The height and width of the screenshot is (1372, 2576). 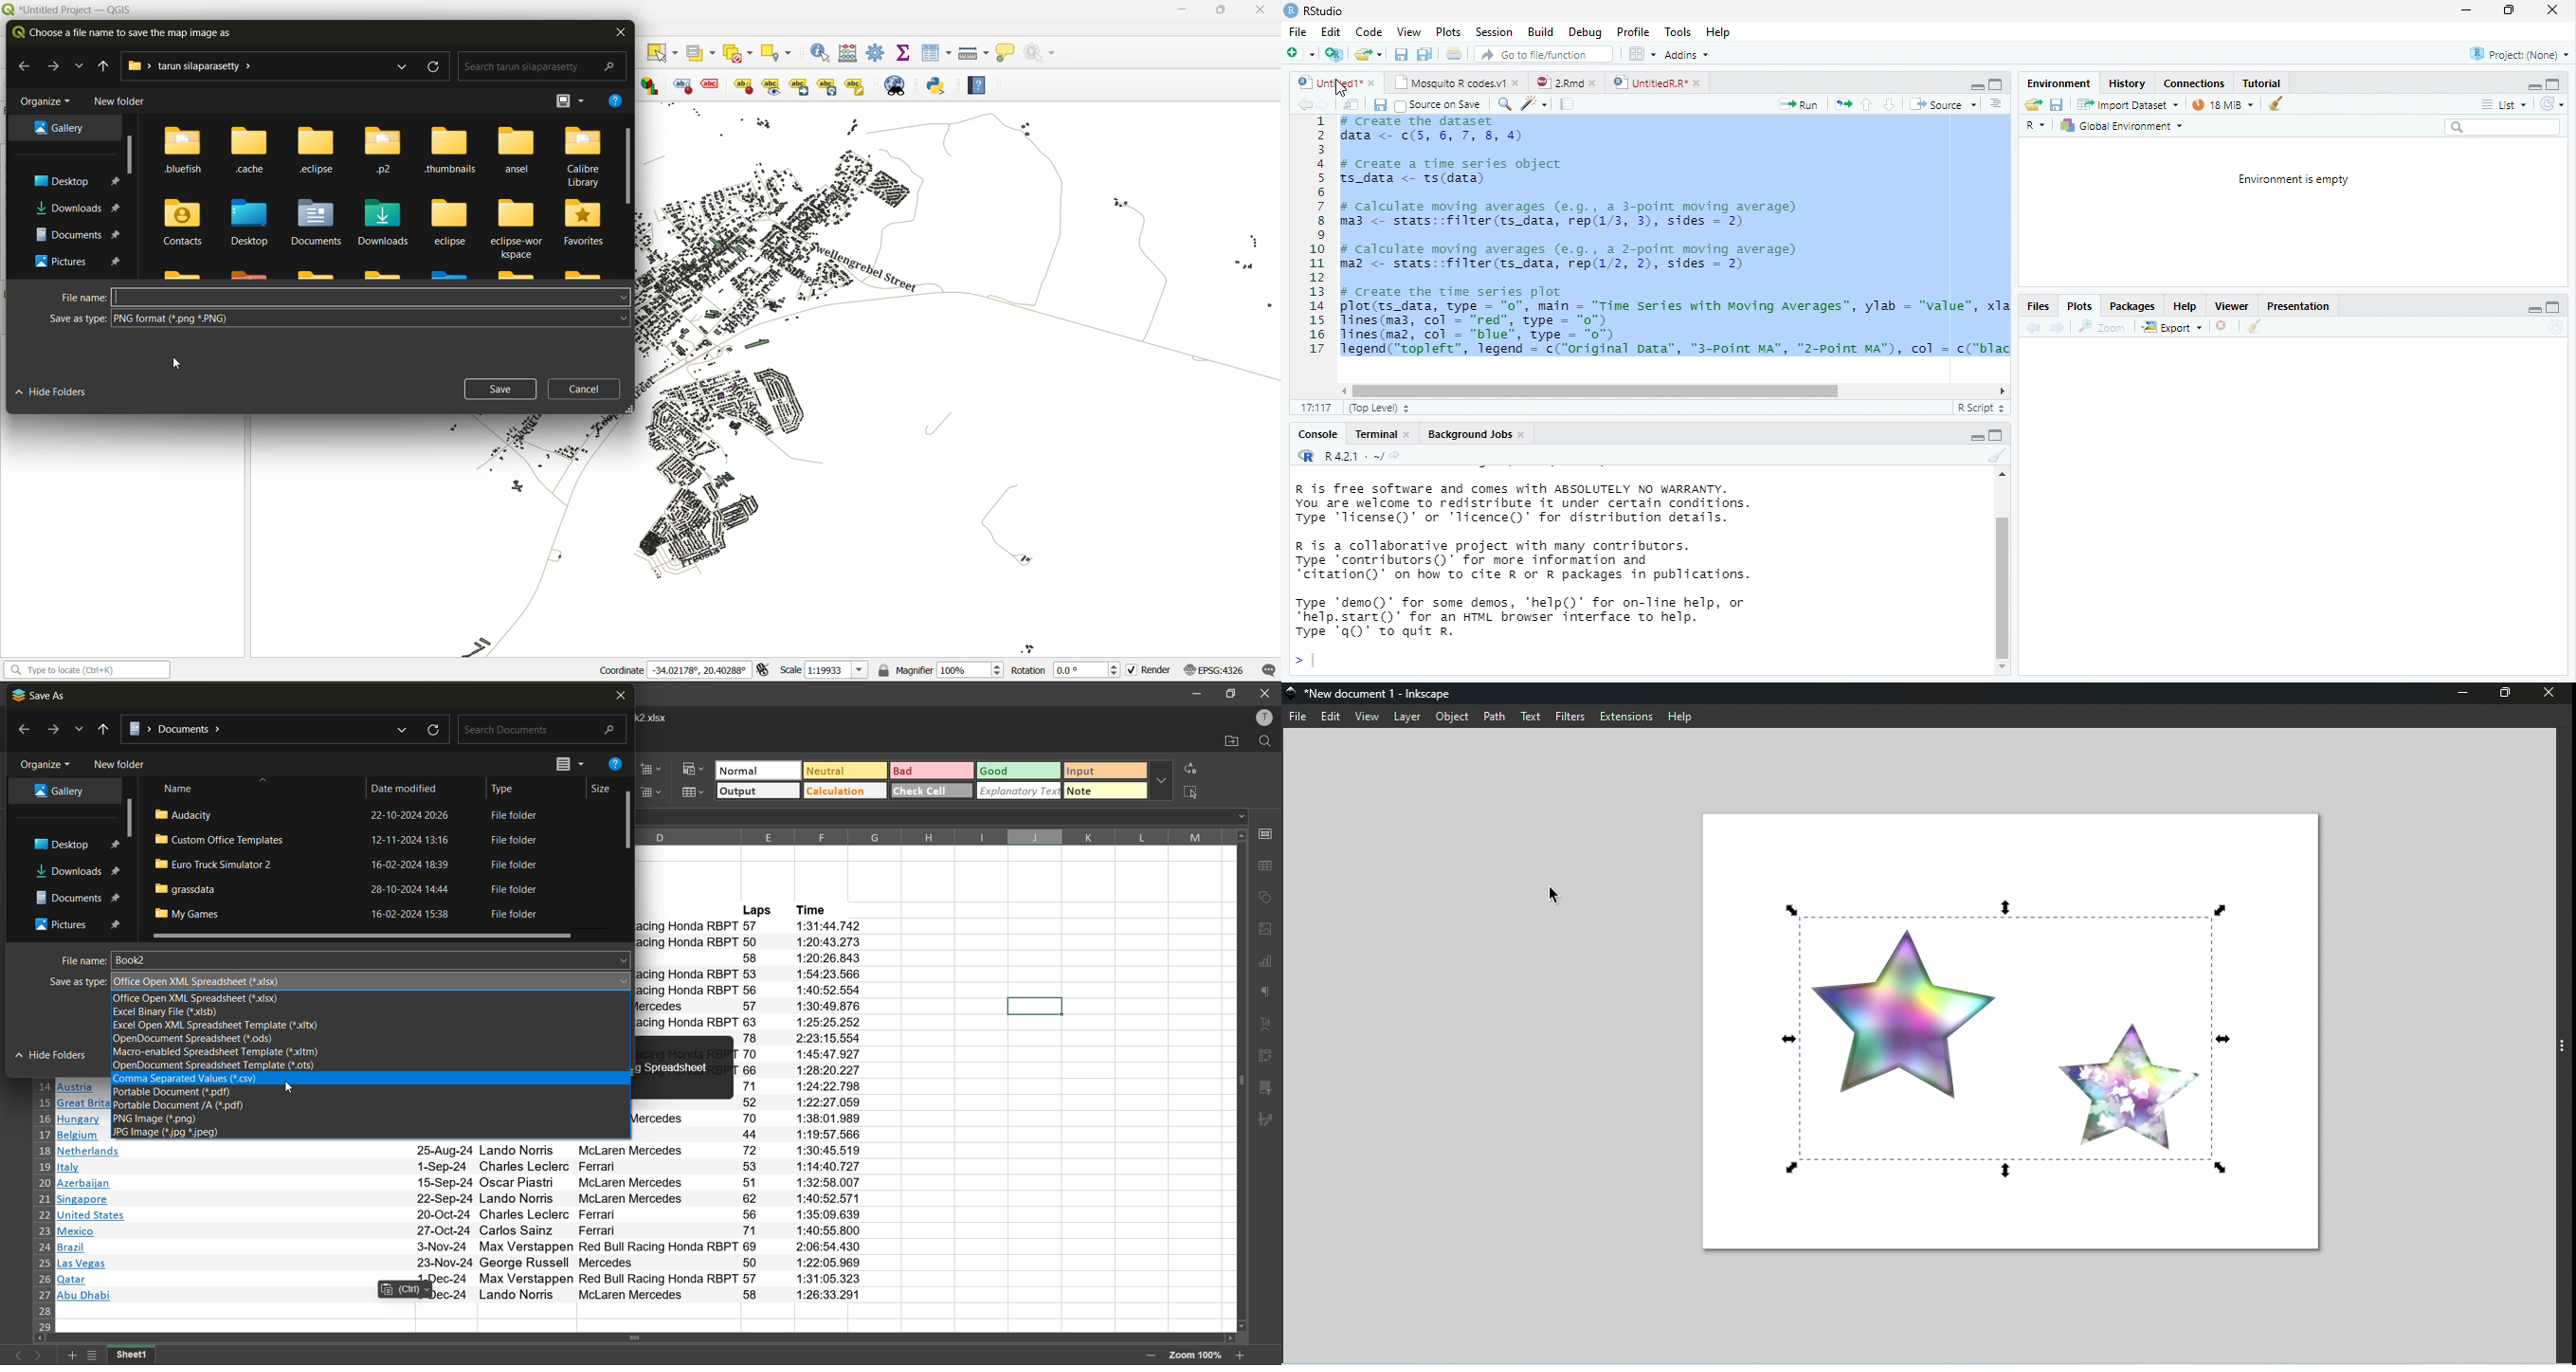 What do you see at coordinates (52, 730) in the screenshot?
I see `next` at bounding box center [52, 730].